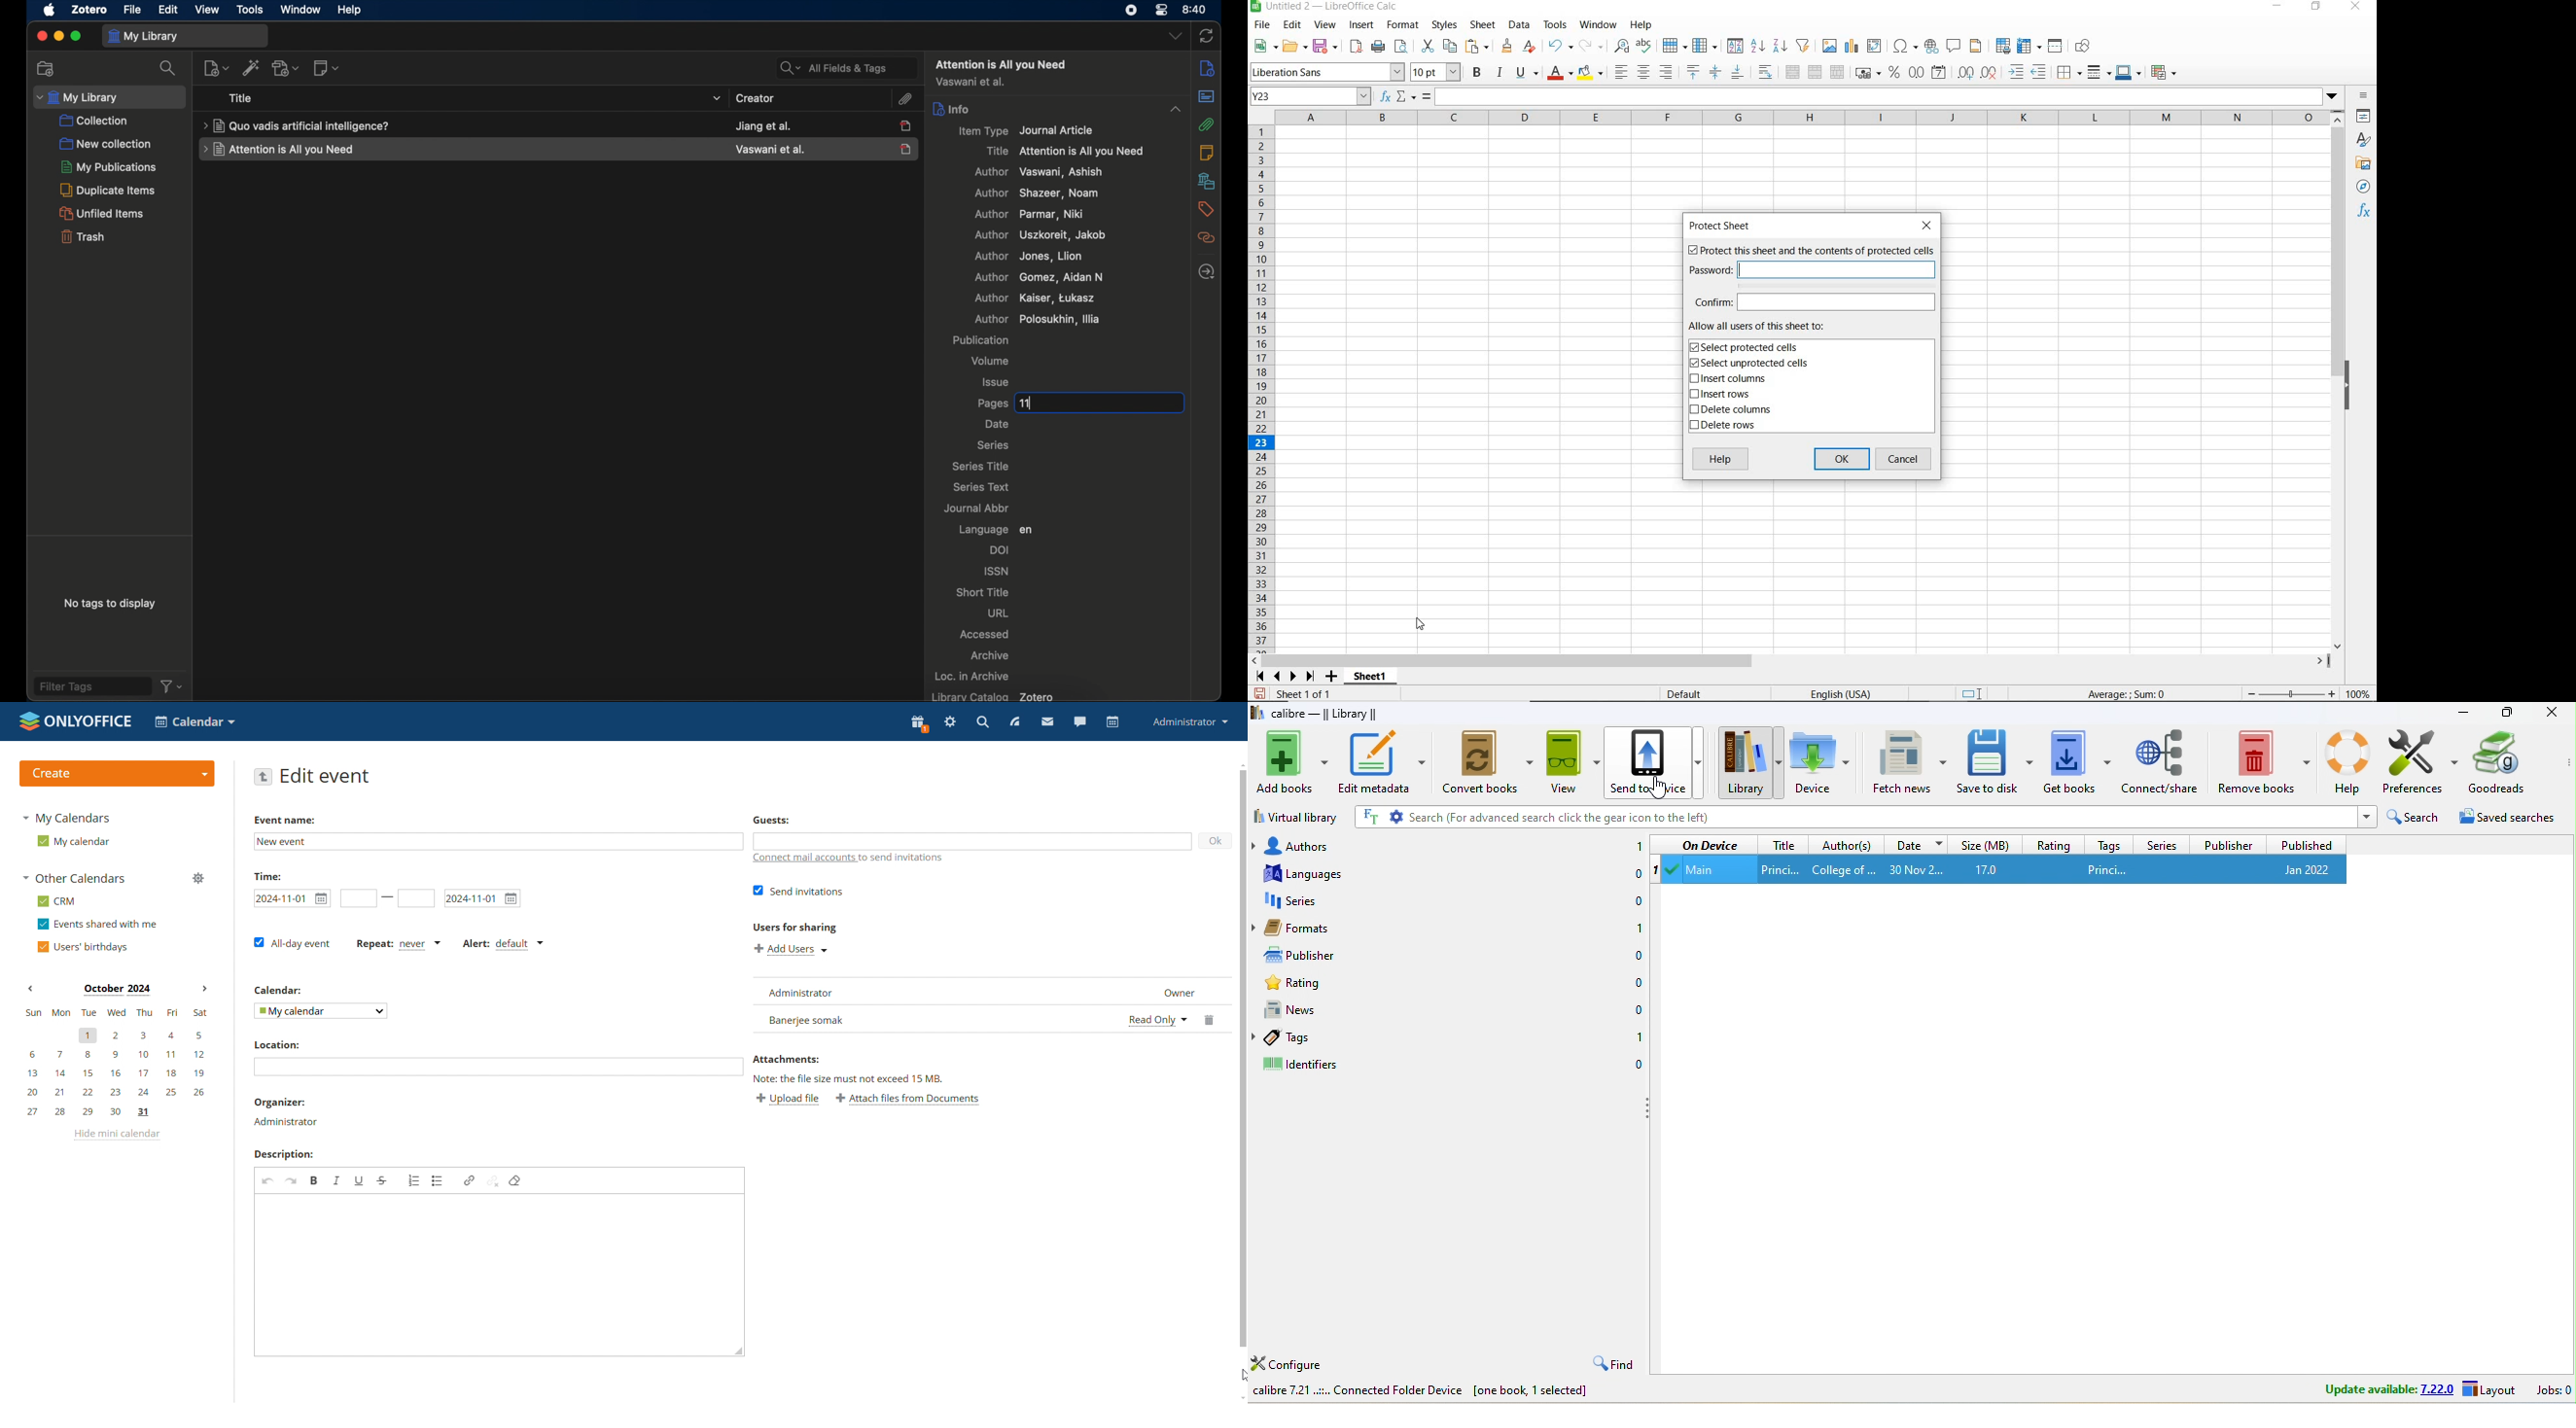 This screenshot has height=1428, width=2576. Describe the element at coordinates (1450, 46) in the screenshot. I see `COPY` at that location.